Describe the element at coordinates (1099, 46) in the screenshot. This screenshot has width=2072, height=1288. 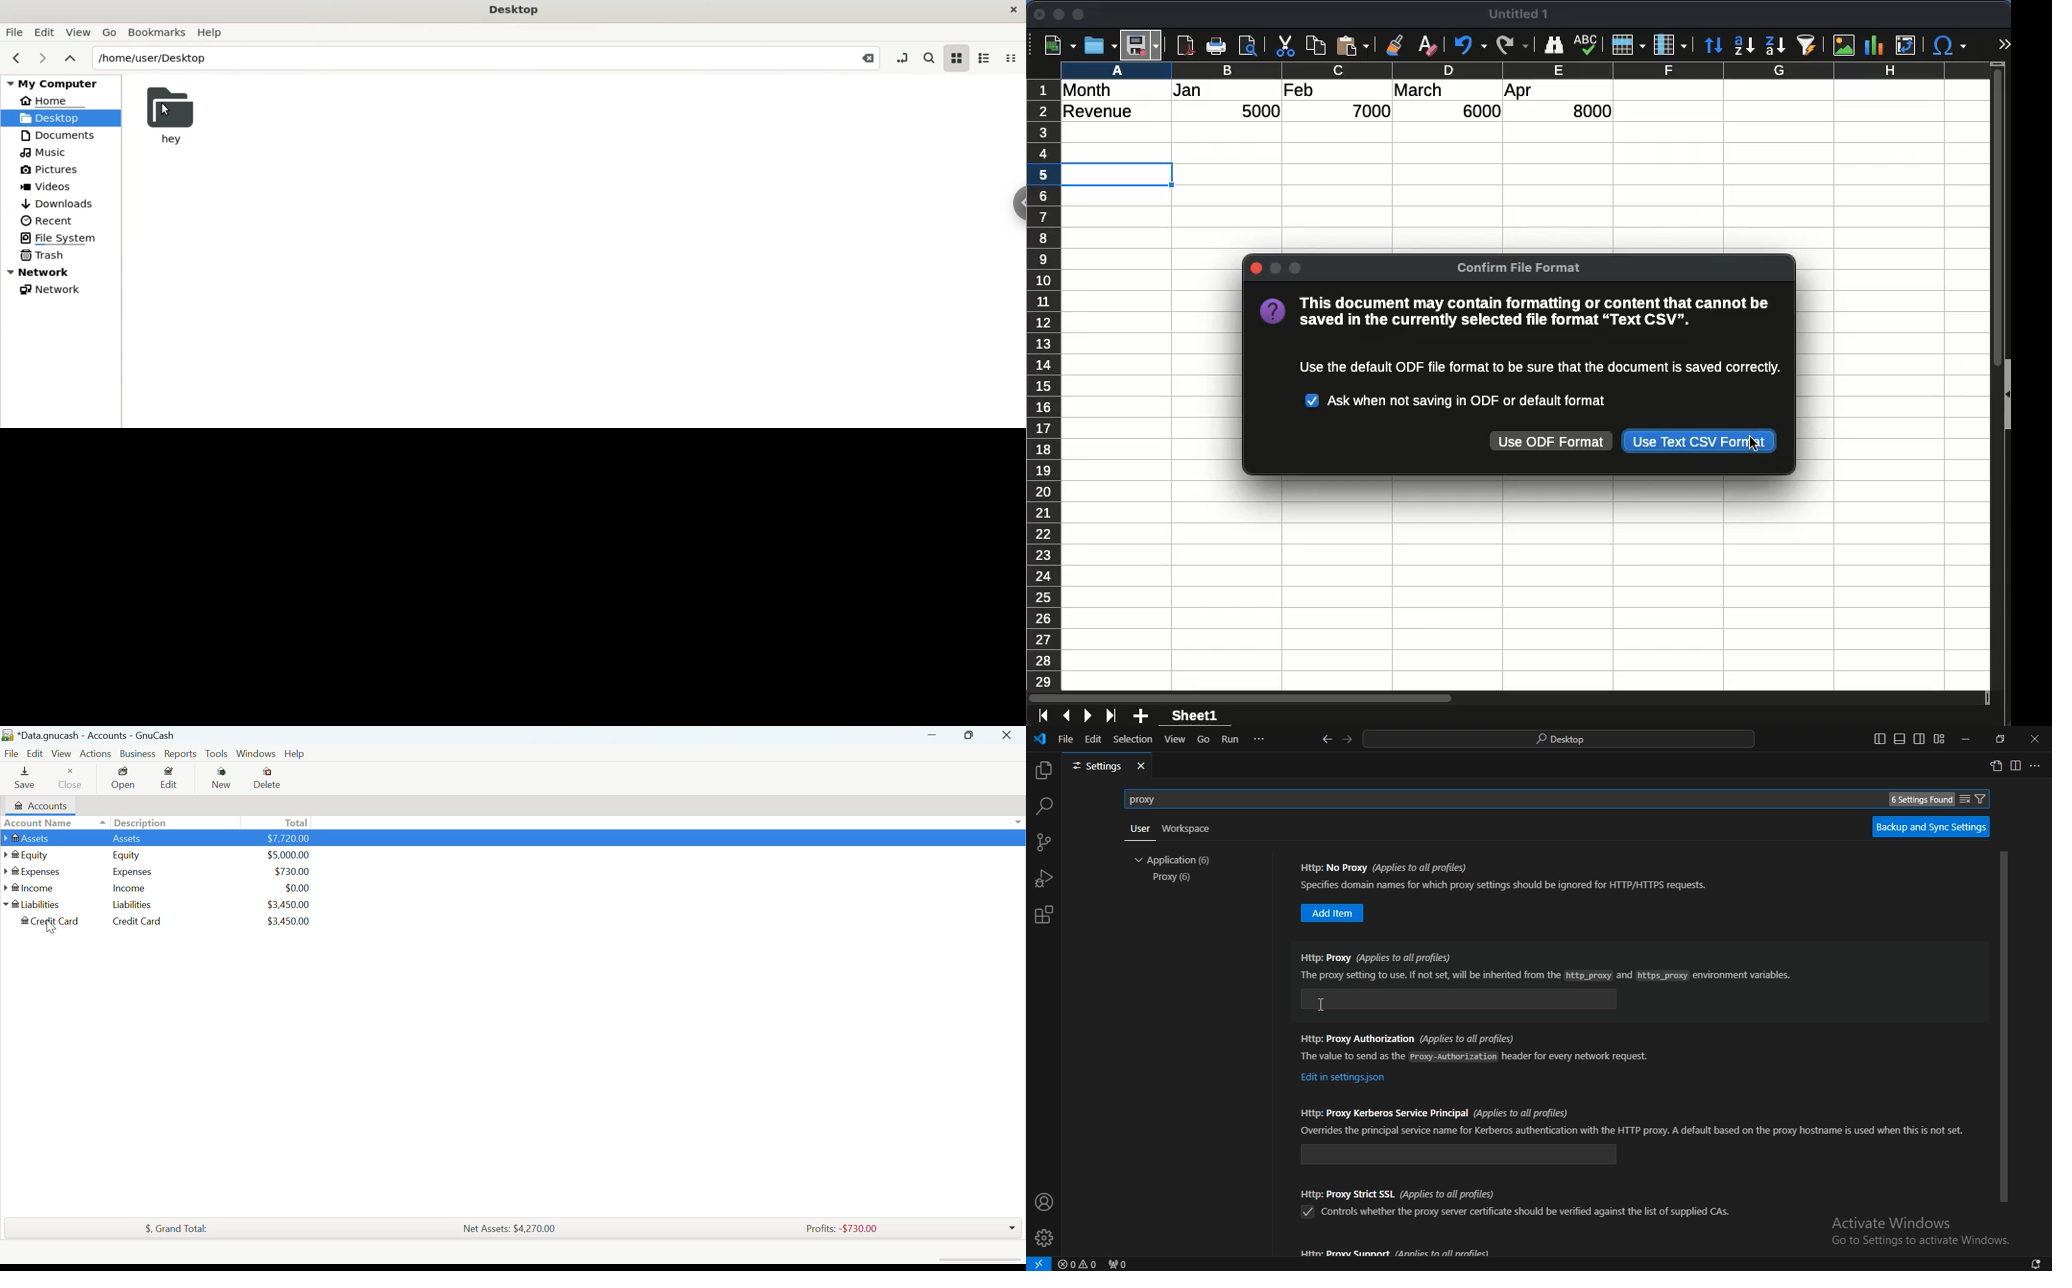
I see `open` at that location.